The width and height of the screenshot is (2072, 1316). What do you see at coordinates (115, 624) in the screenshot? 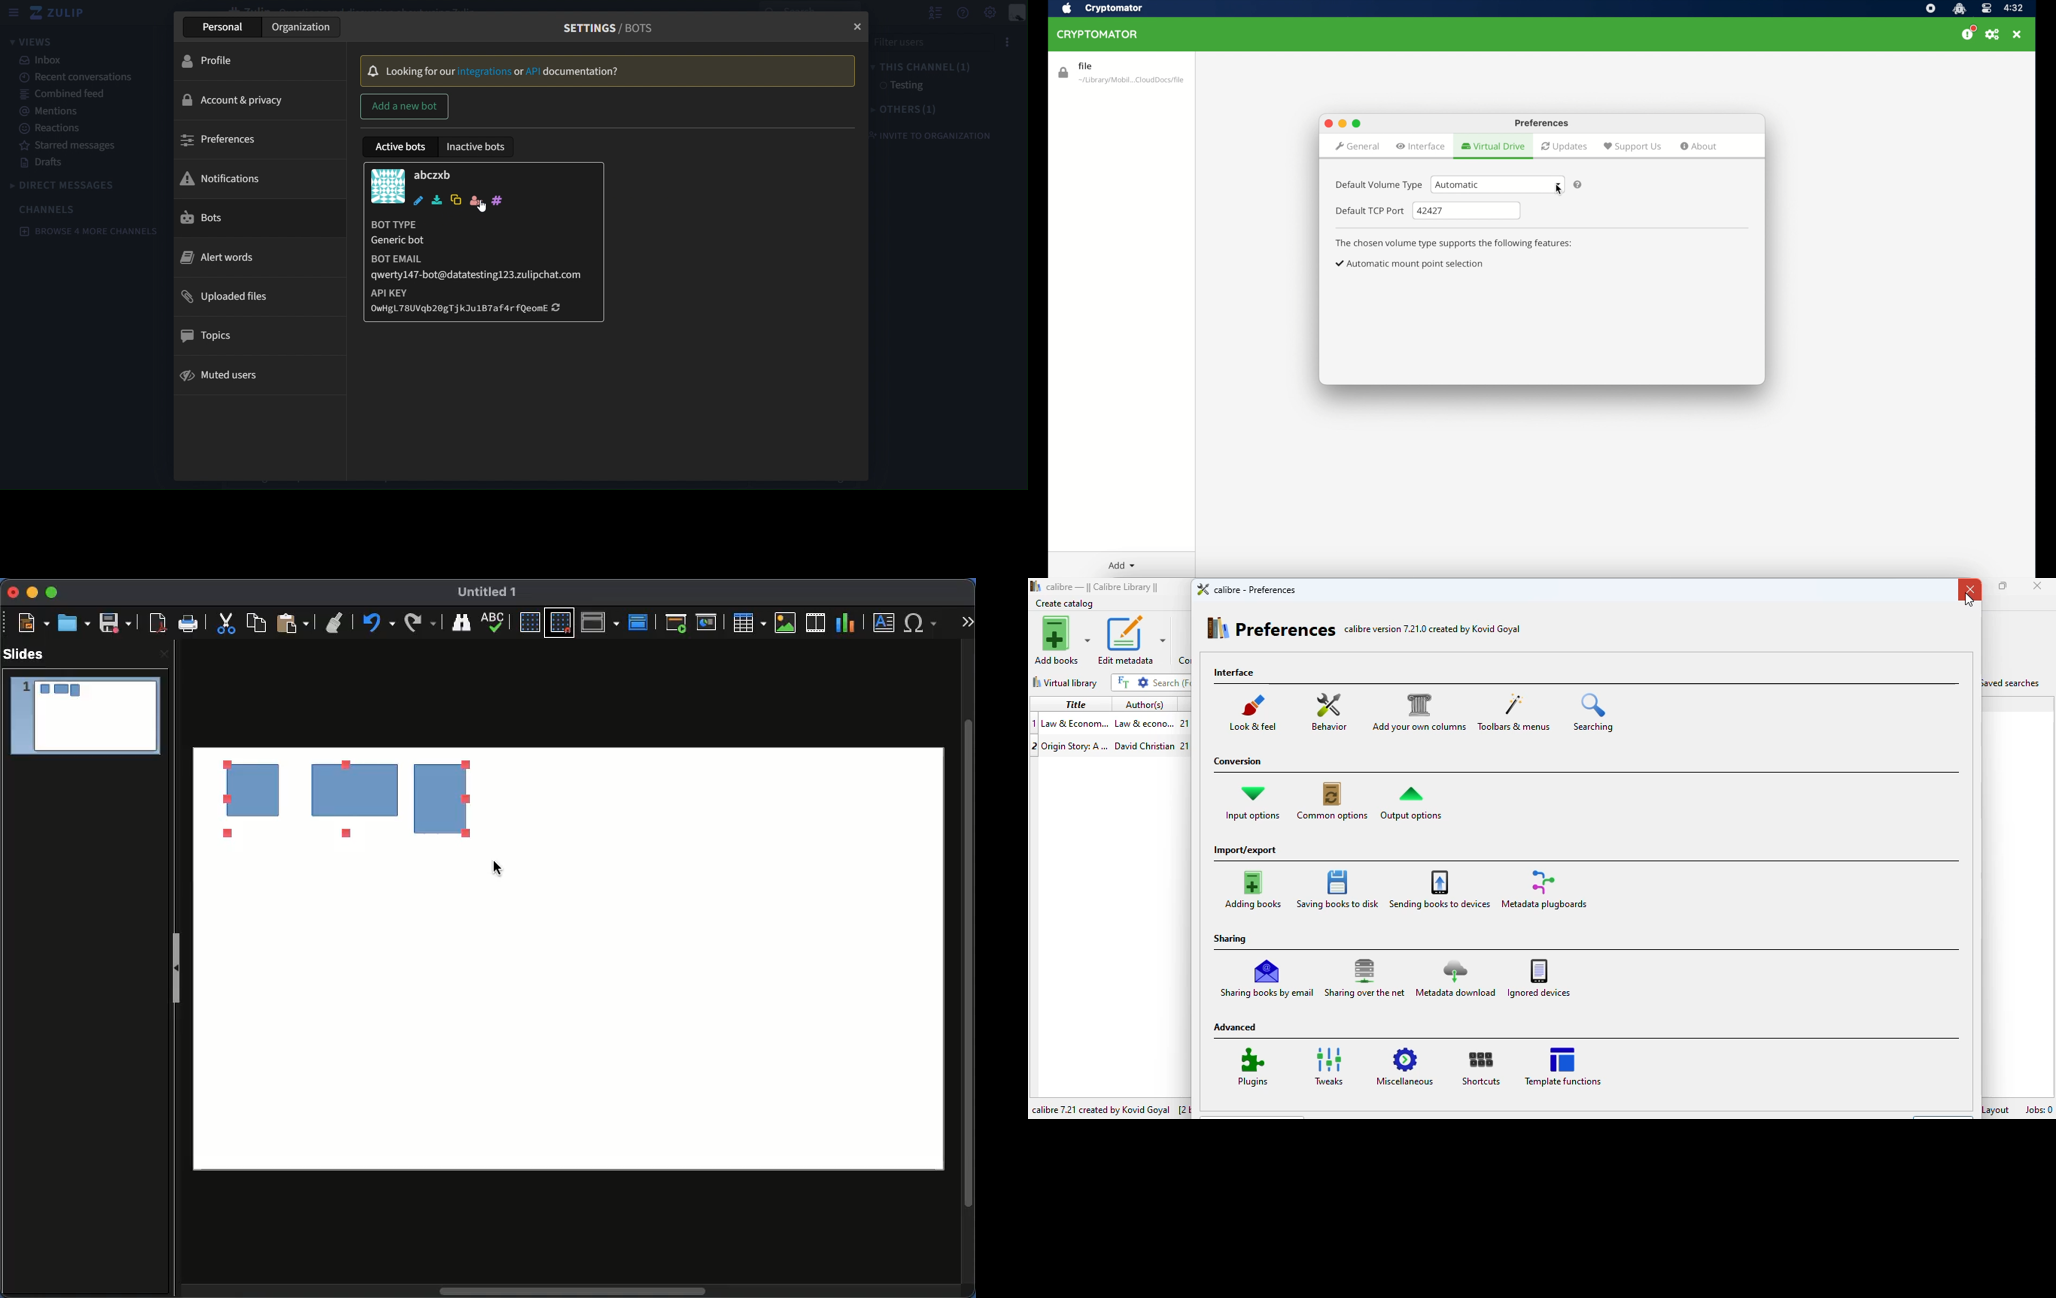
I see `Save` at bounding box center [115, 624].